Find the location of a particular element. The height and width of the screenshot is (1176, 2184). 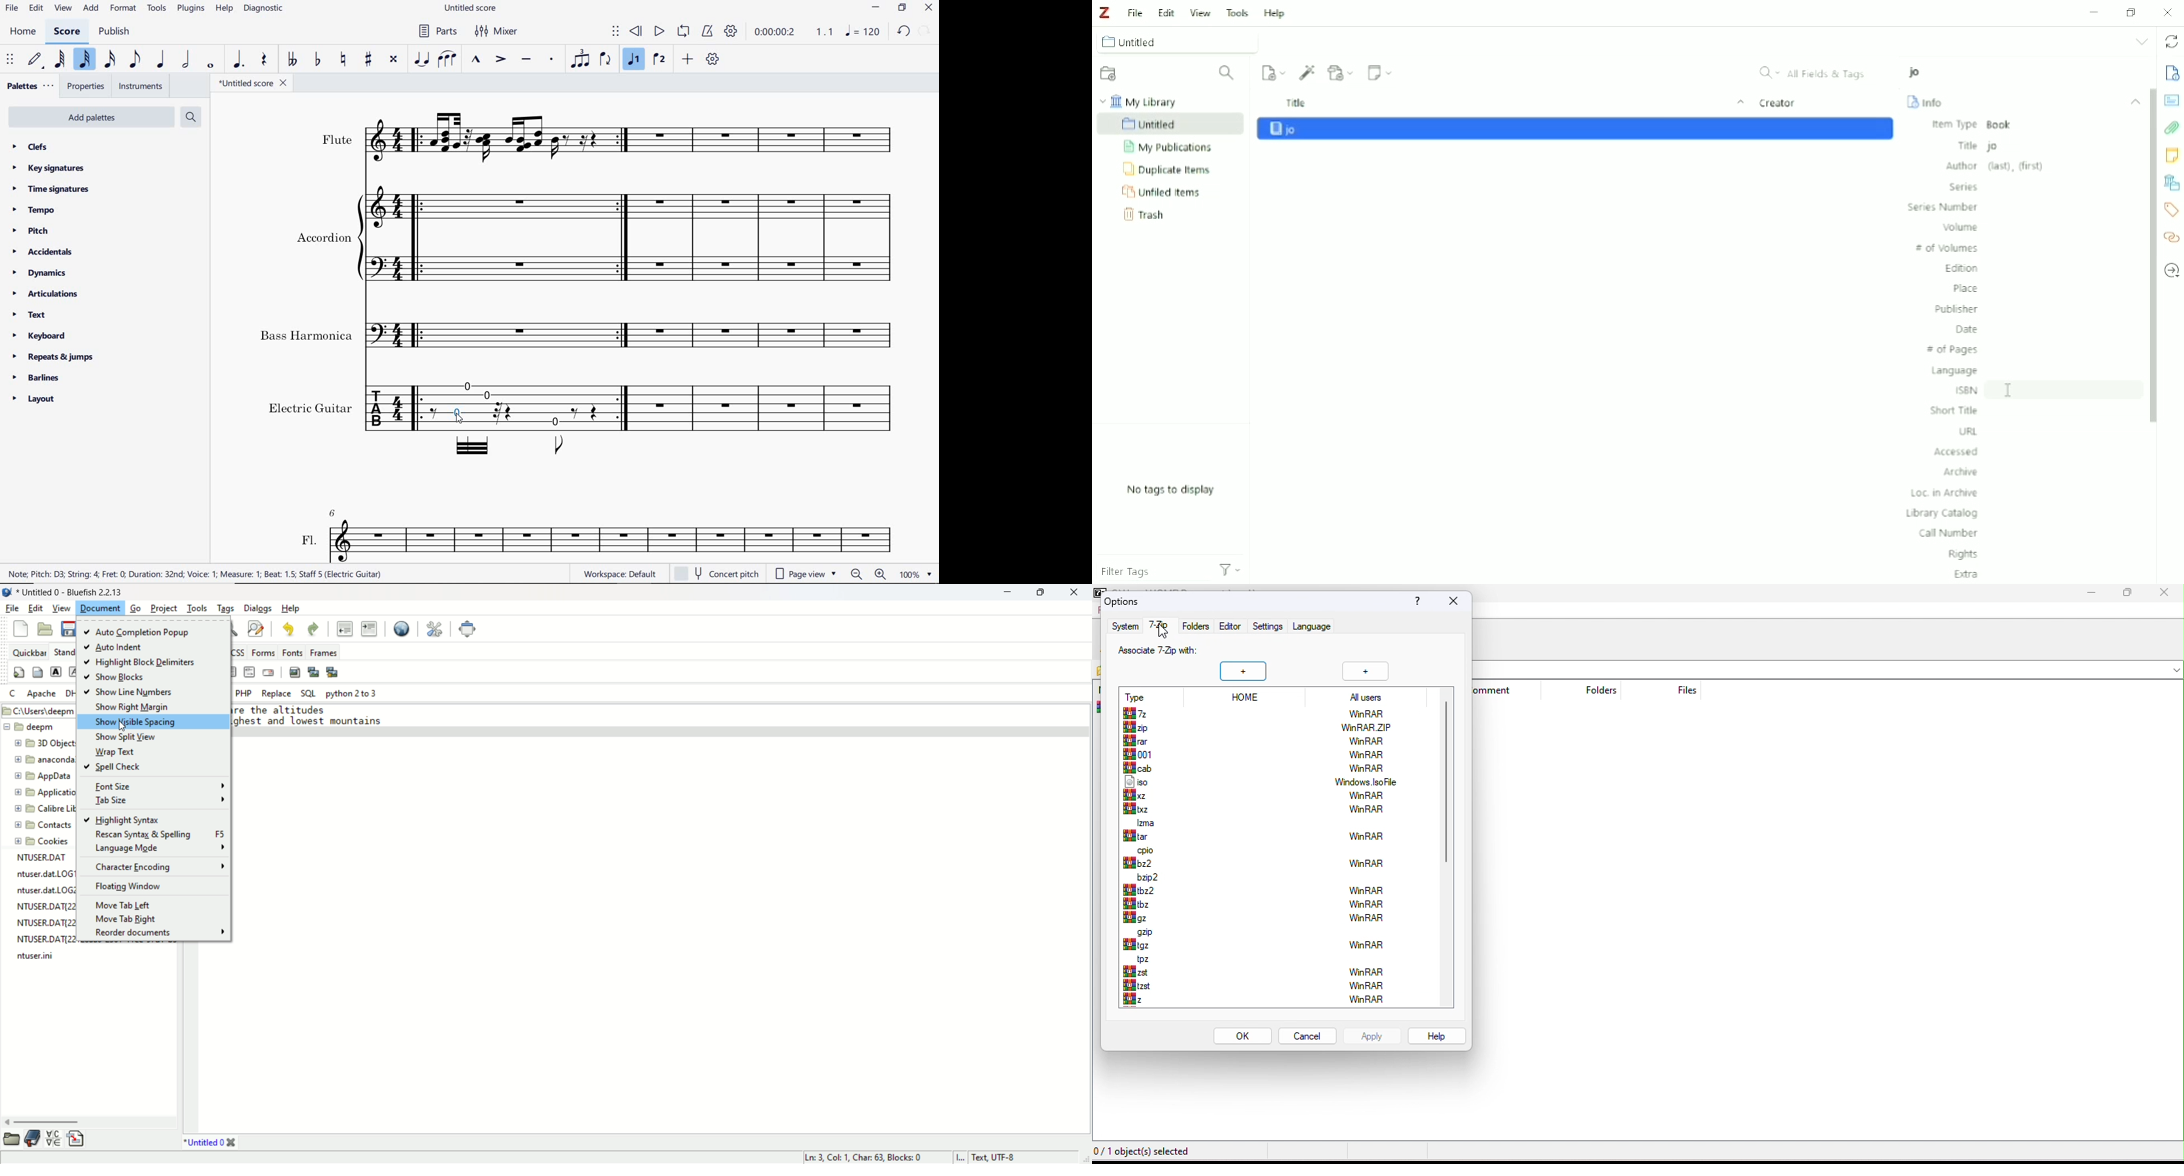

associated 7 zip with is located at coordinates (1164, 652).